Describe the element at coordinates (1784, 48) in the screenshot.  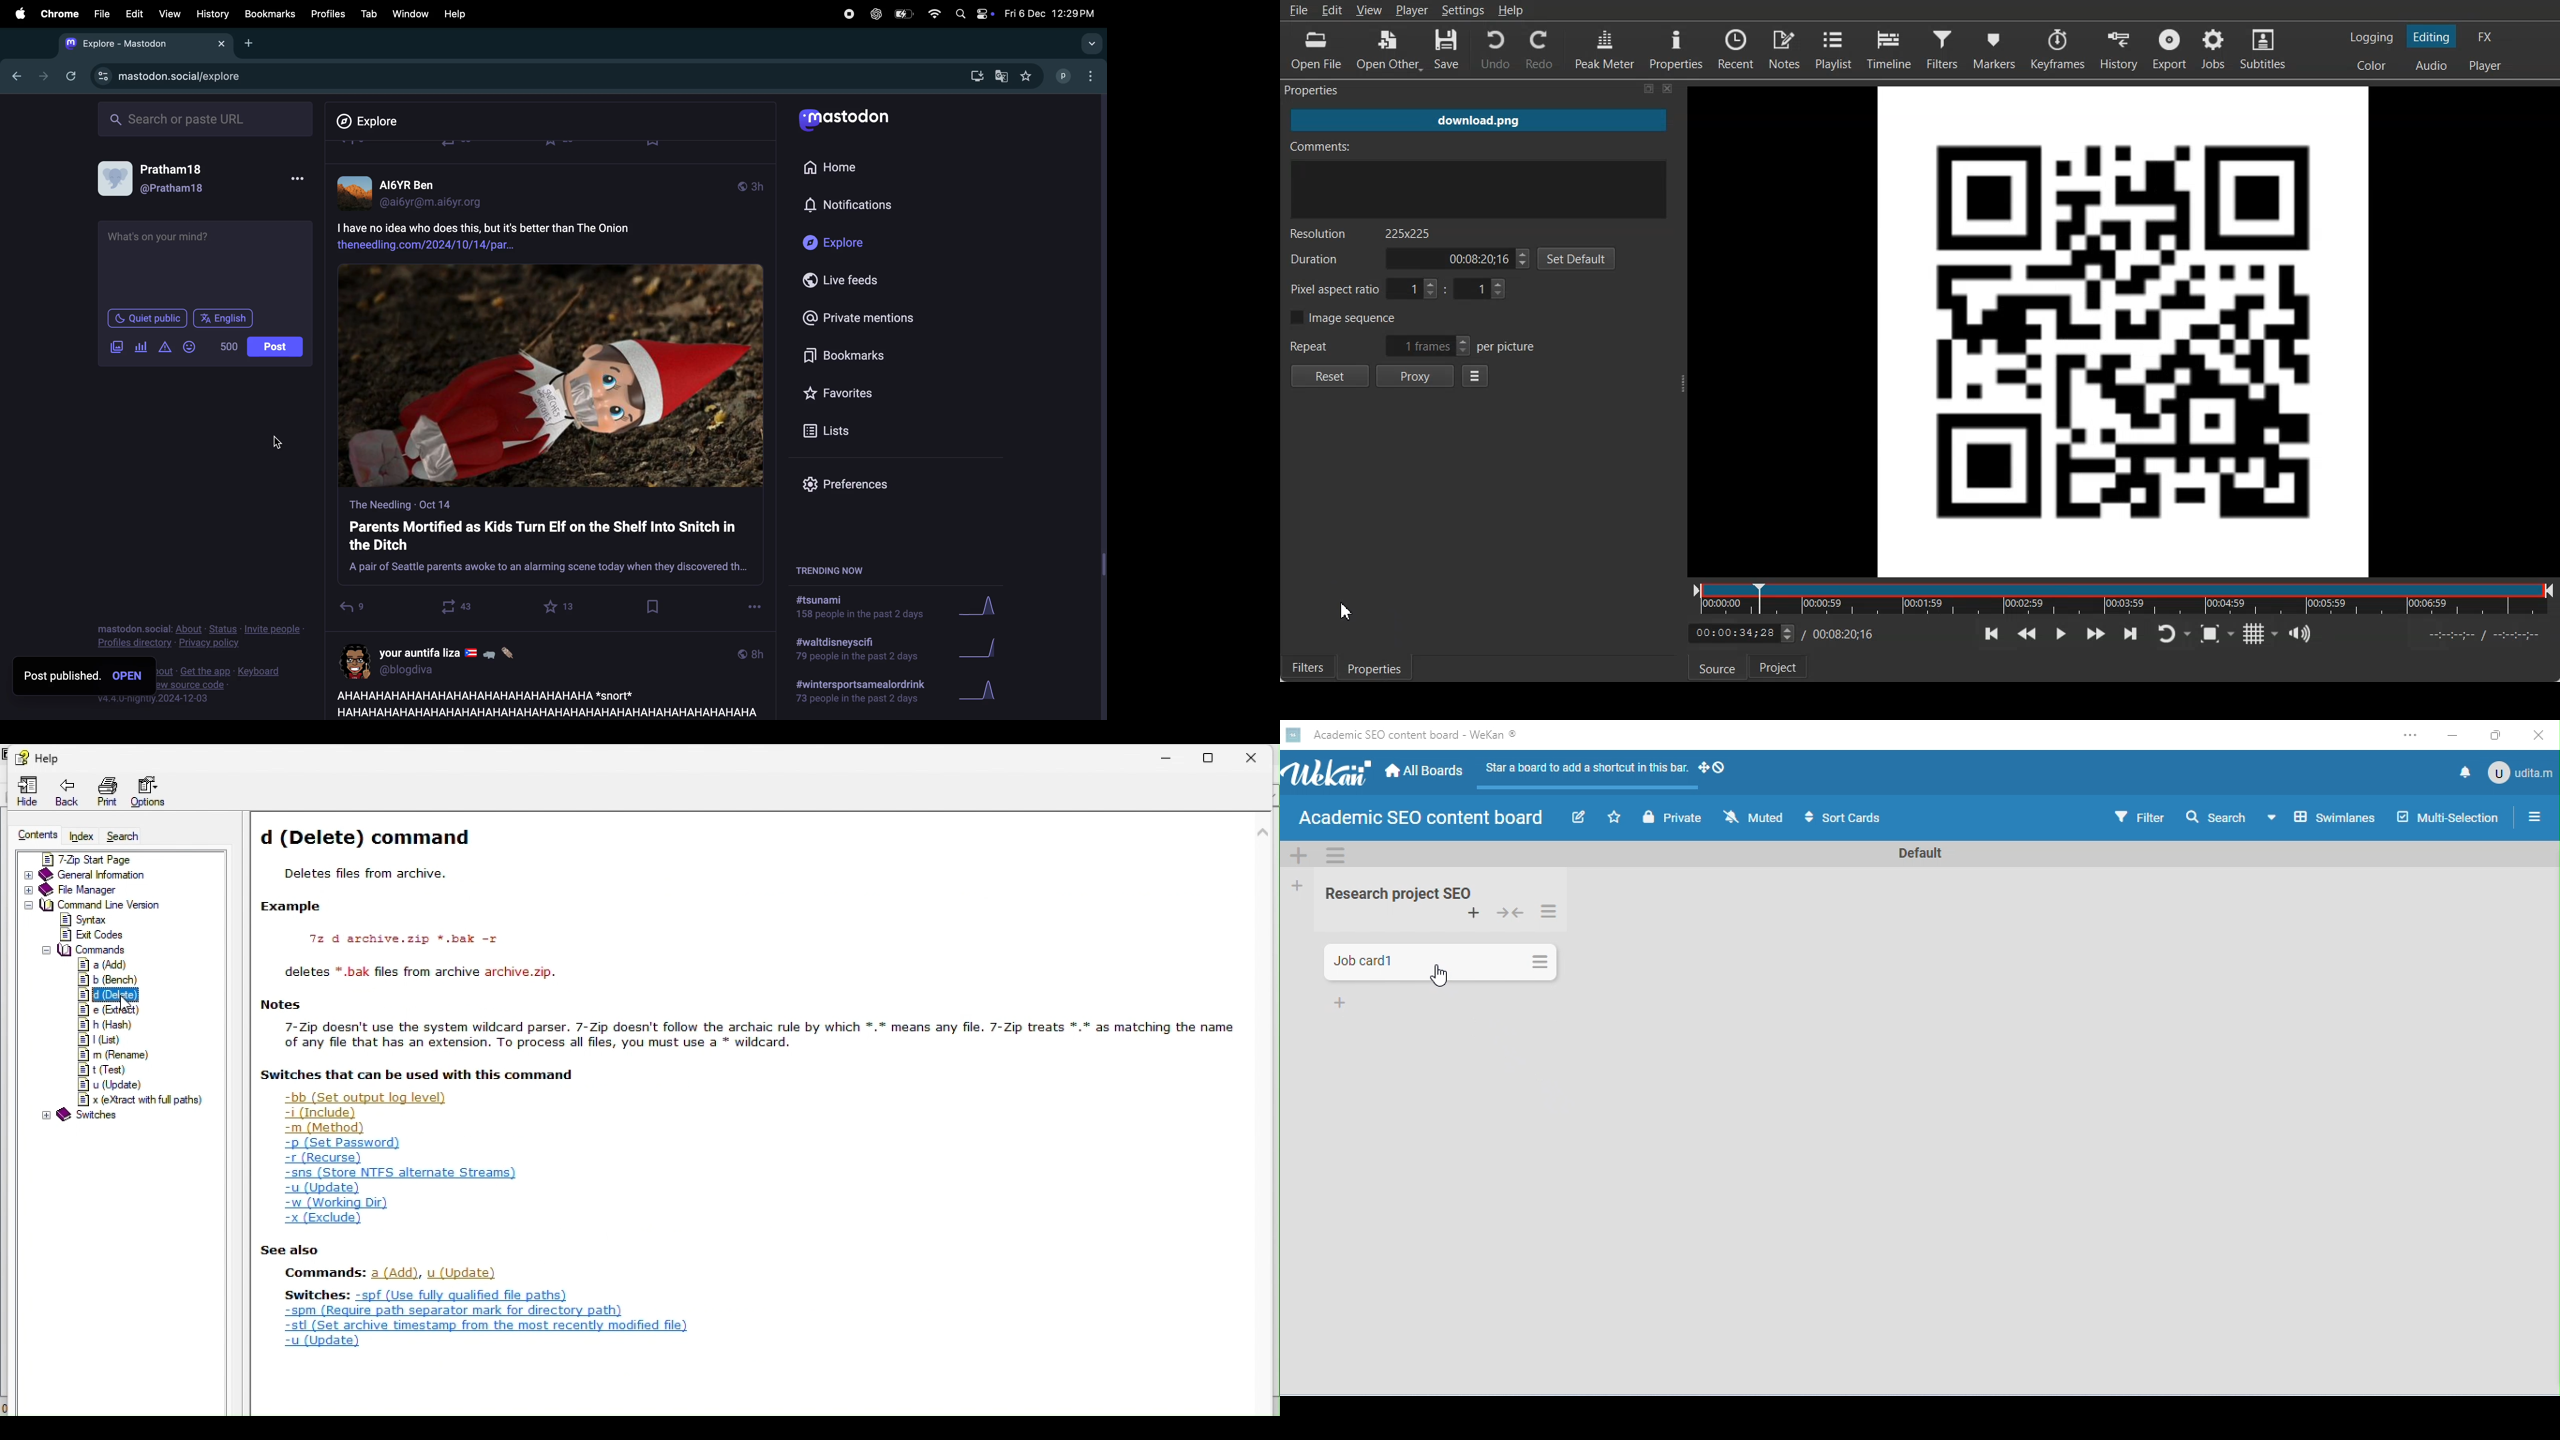
I see `Notes` at that location.